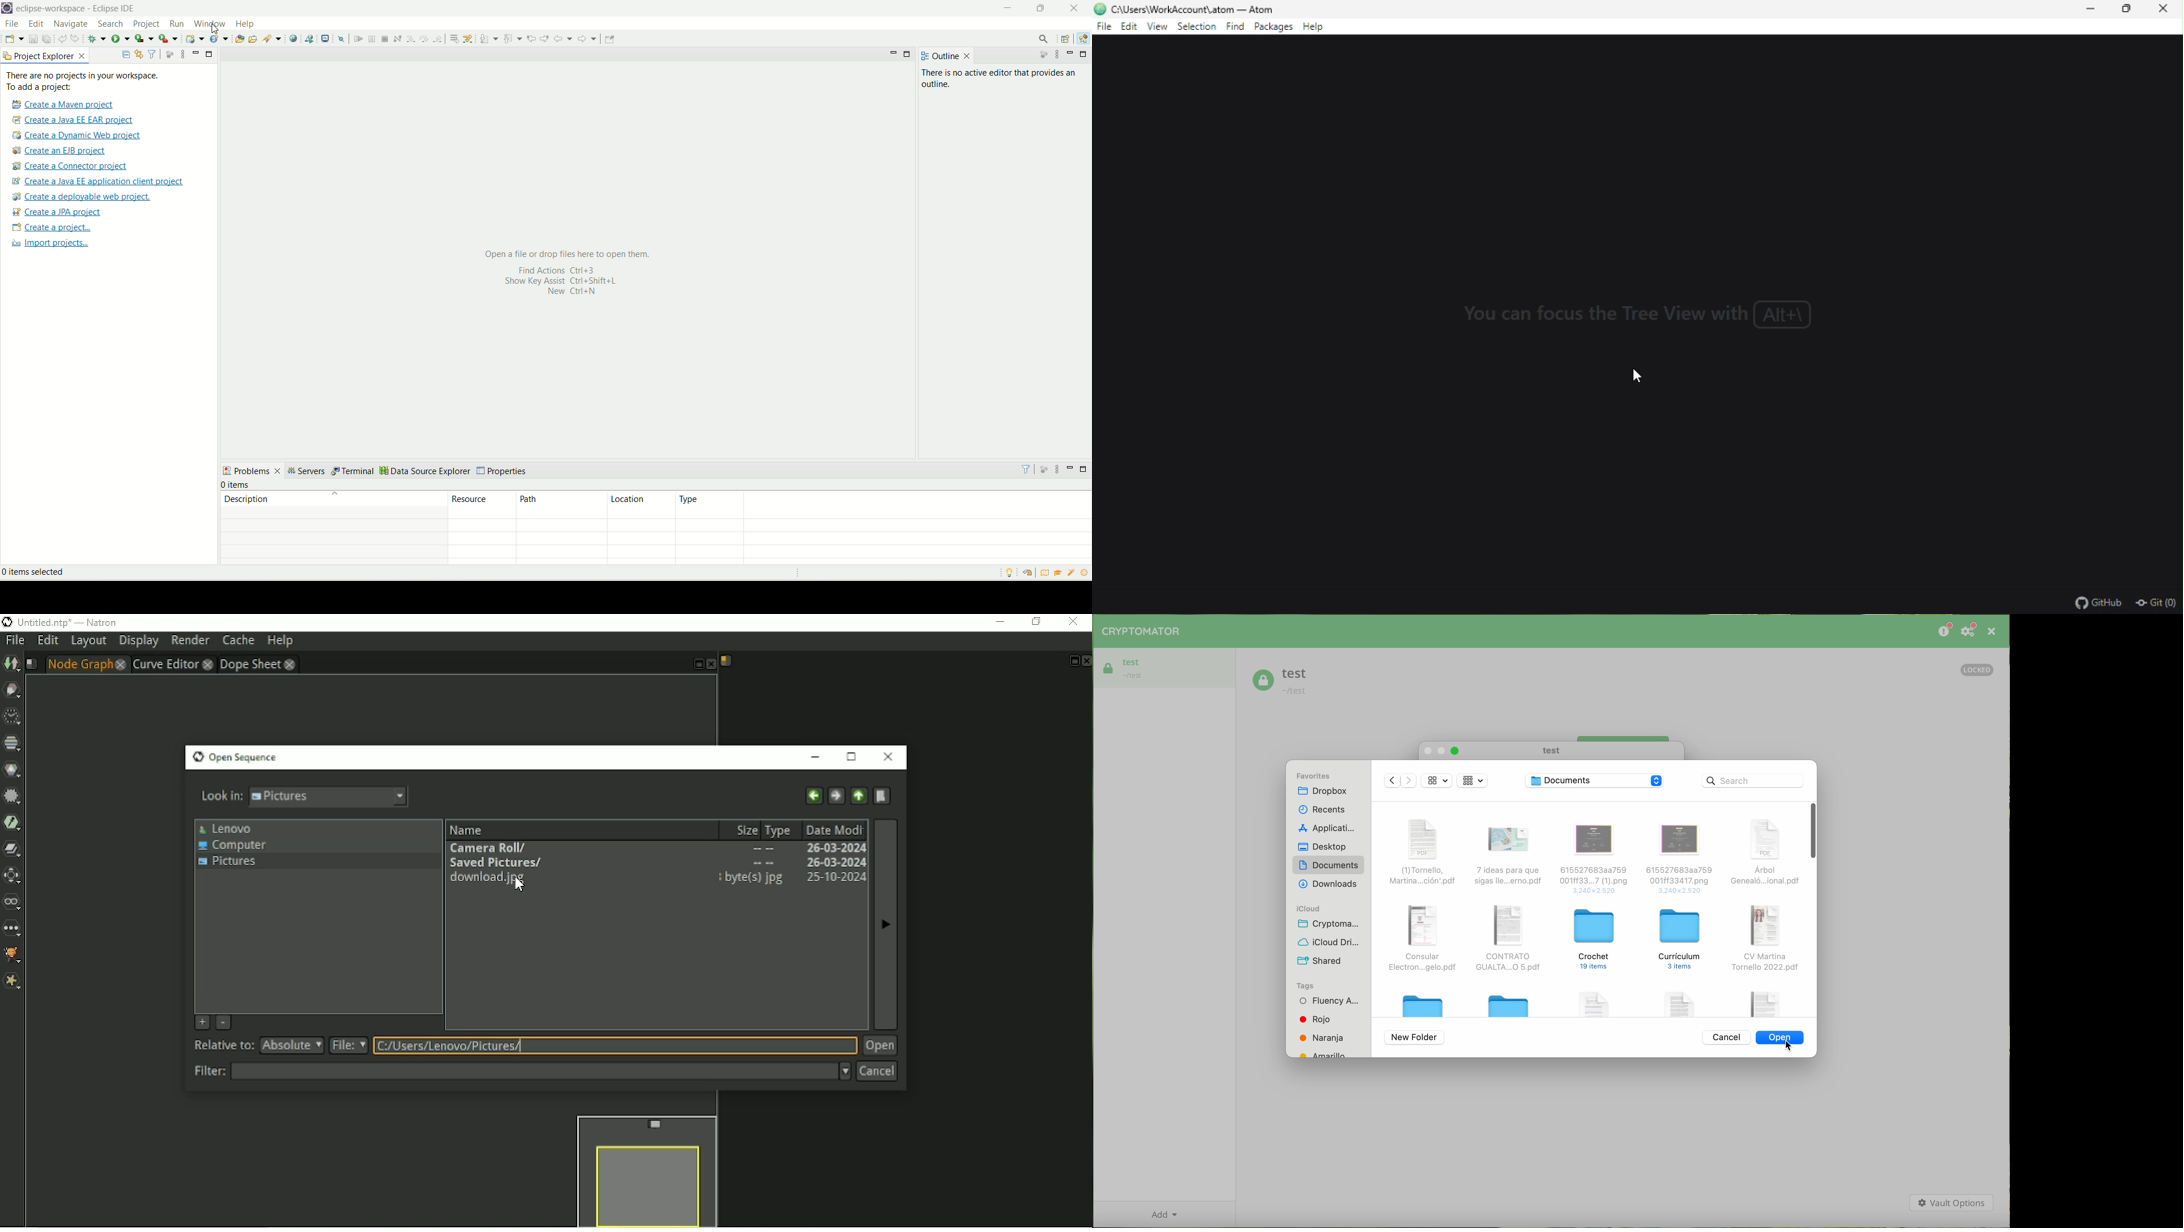 Image resolution: width=2184 pixels, height=1232 pixels. What do you see at coordinates (894, 56) in the screenshot?
I see `minimize` at bounding box center [894, 56].